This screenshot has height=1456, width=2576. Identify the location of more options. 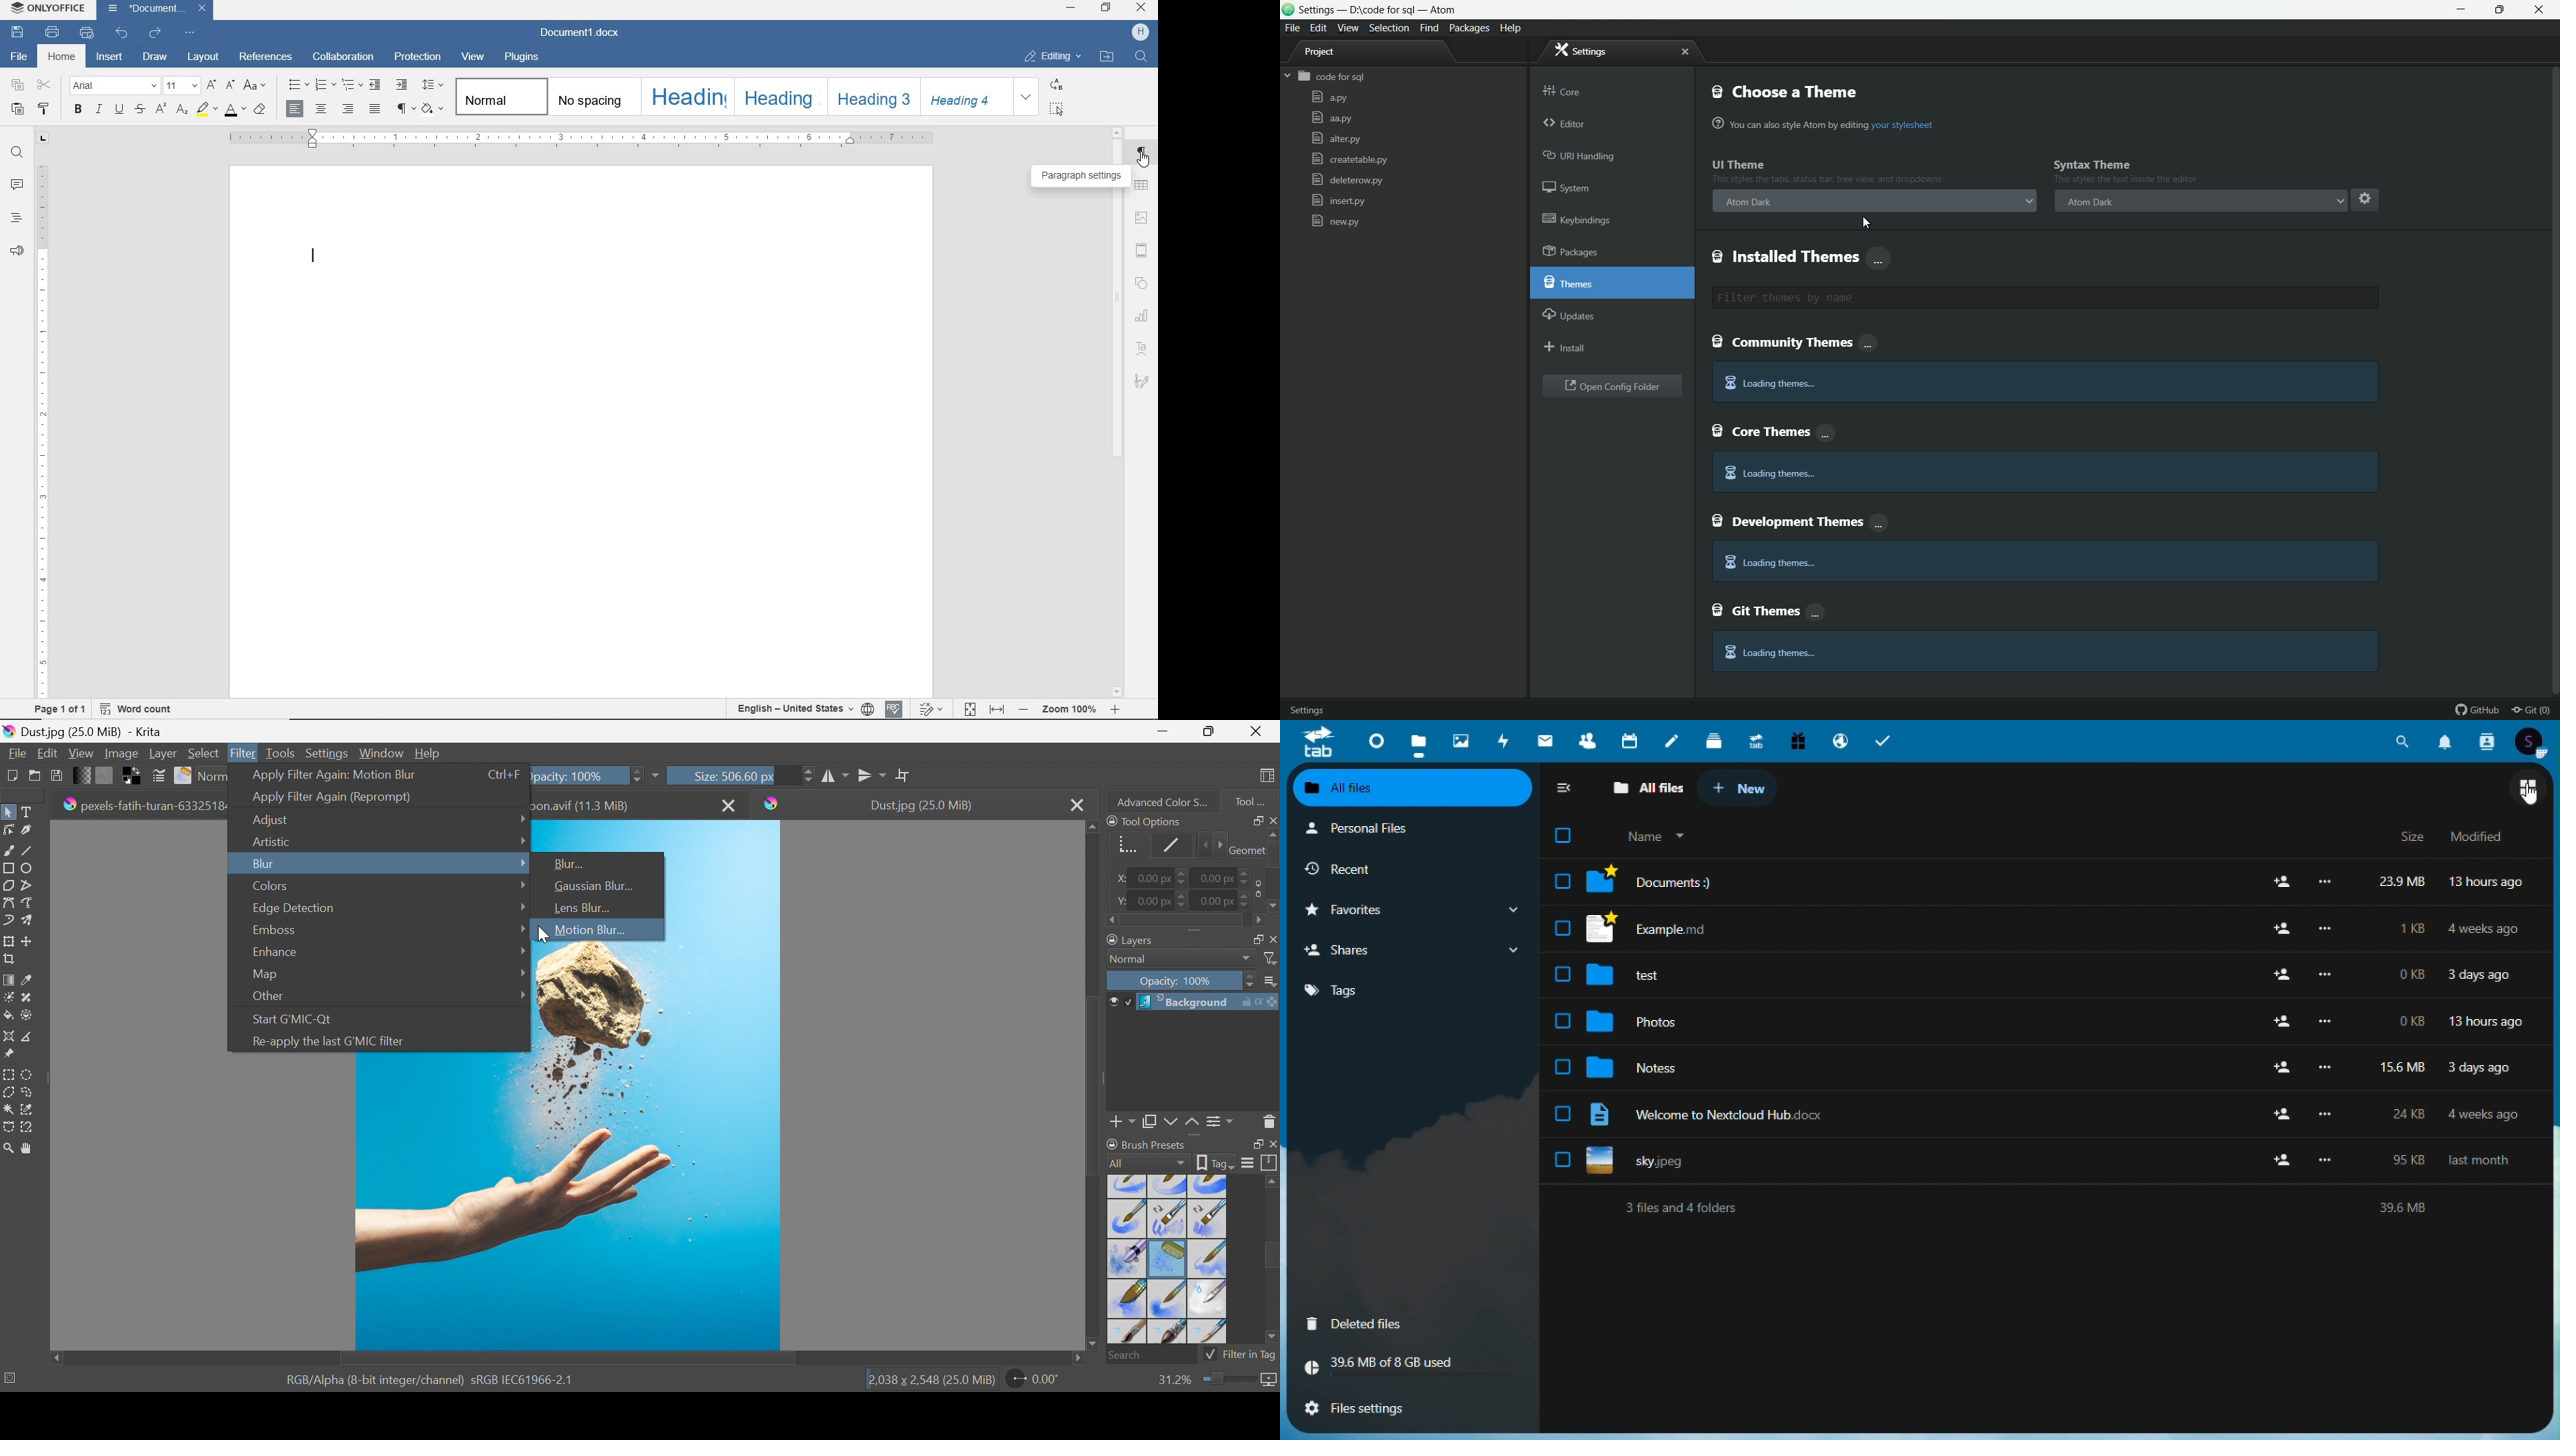
(2327, 929).